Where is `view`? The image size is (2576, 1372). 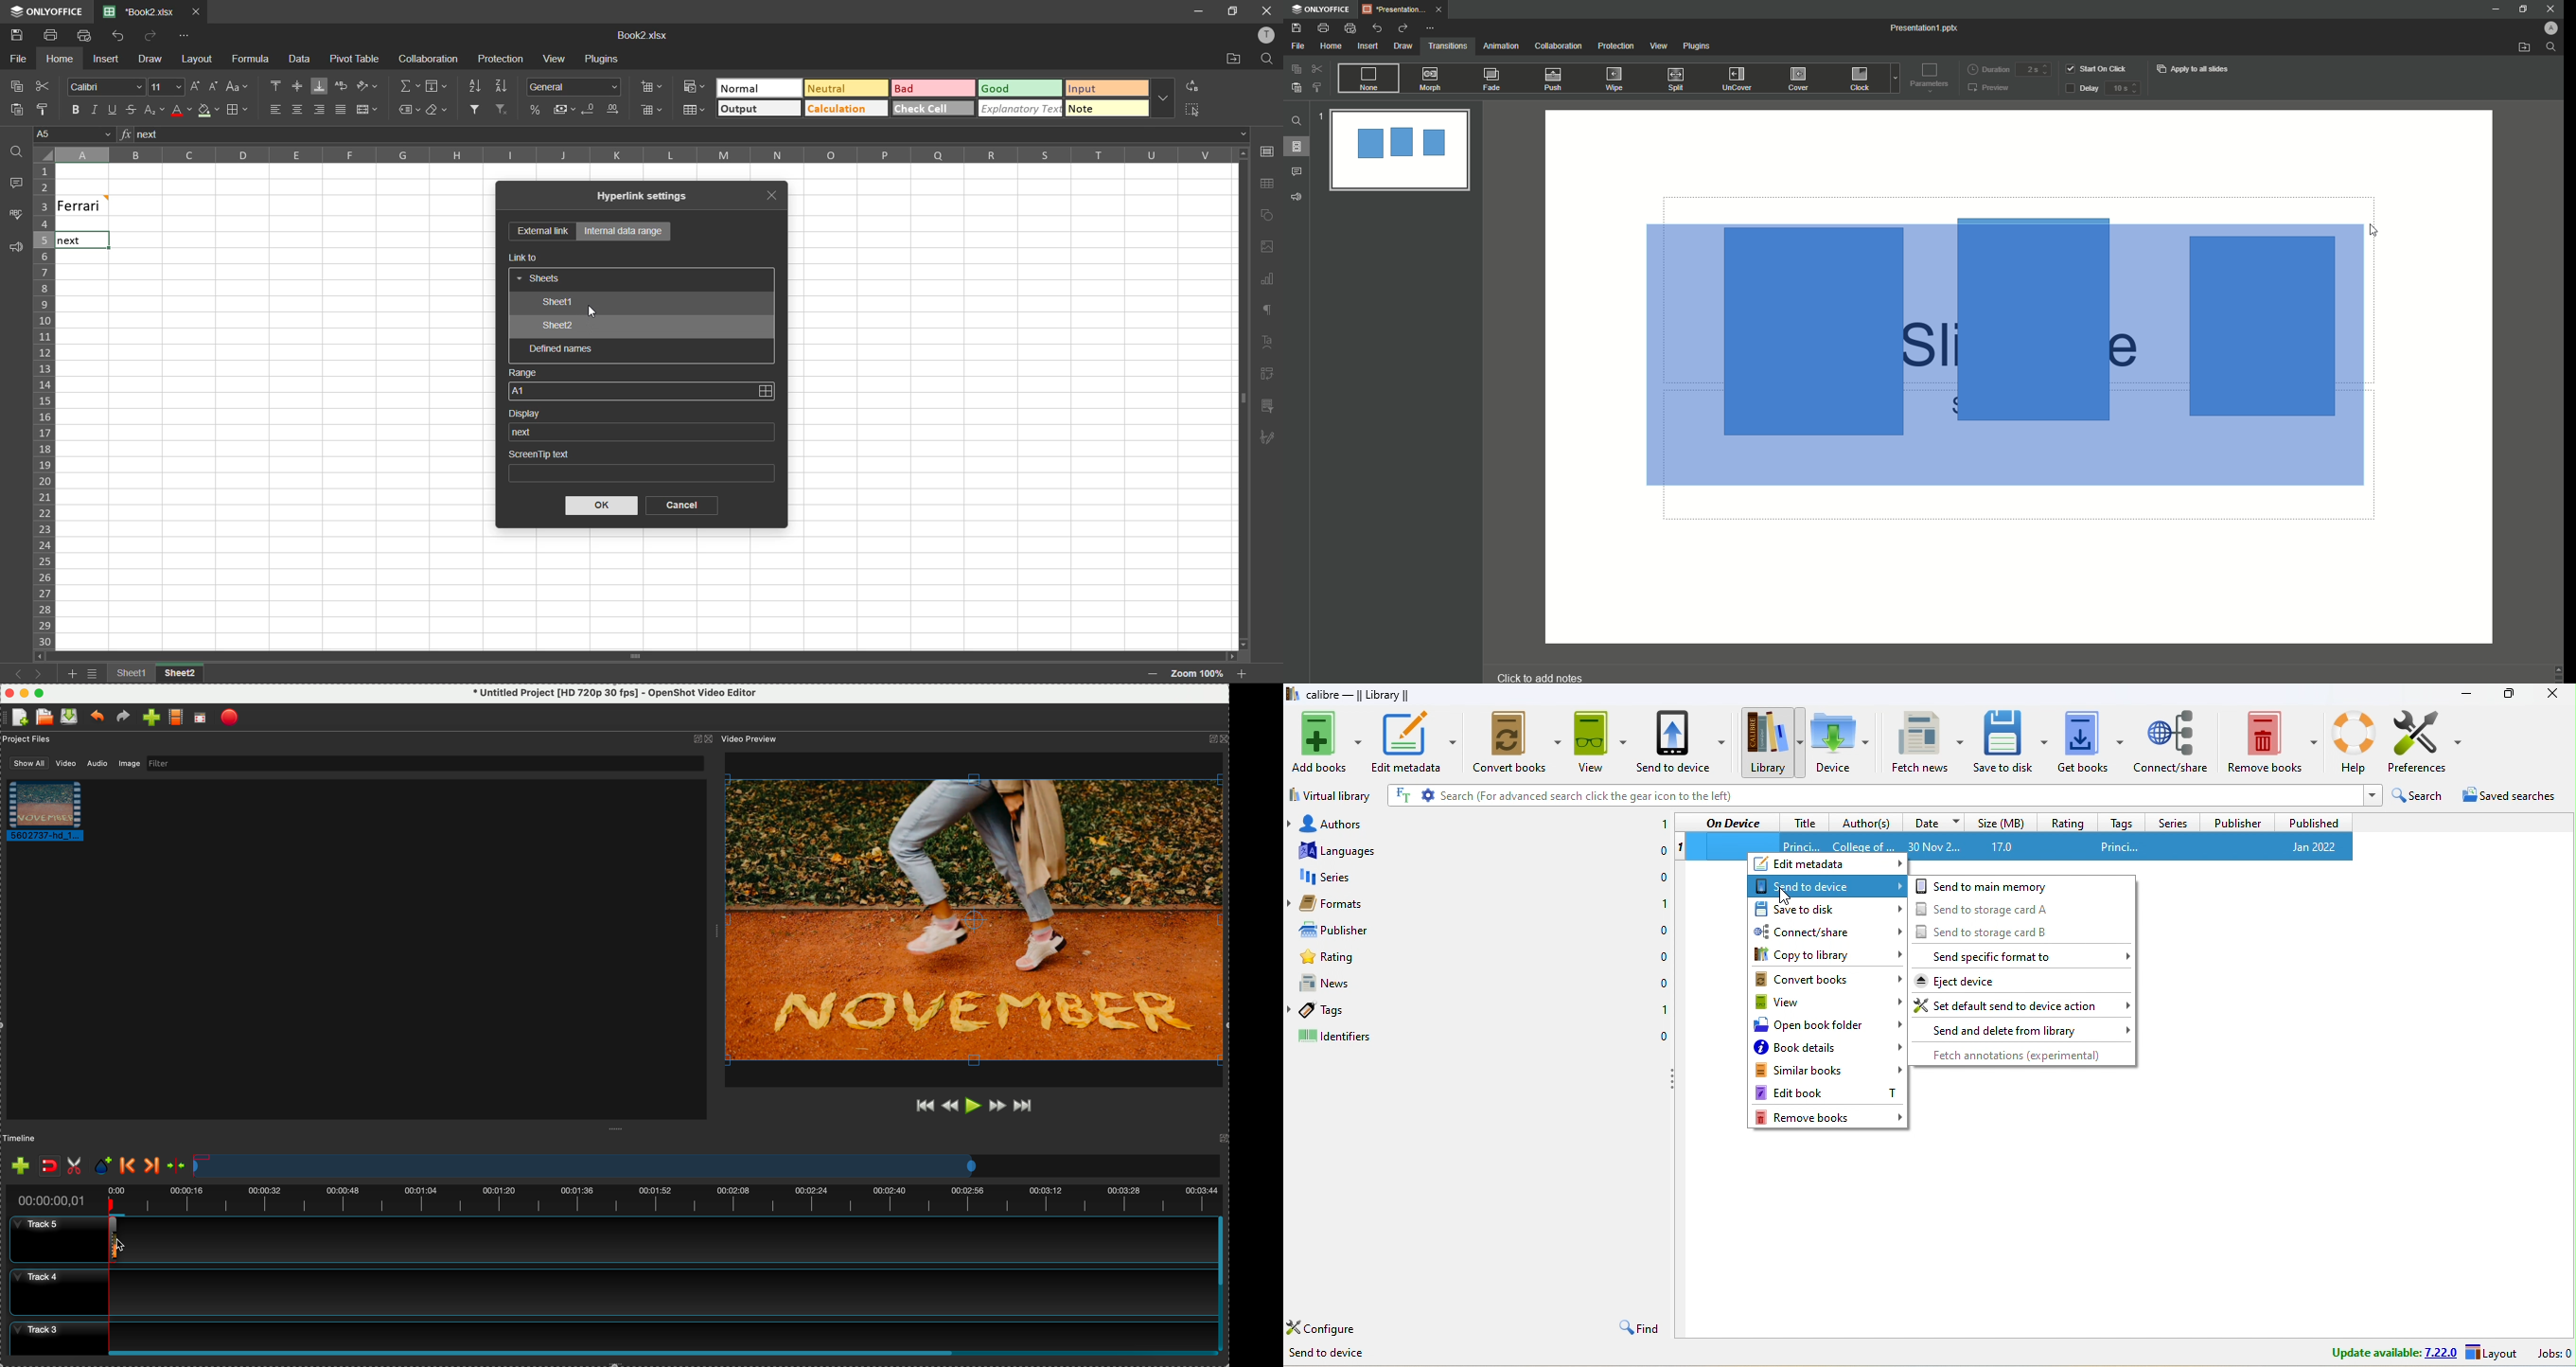
view is located at coordinates (1599, 744).